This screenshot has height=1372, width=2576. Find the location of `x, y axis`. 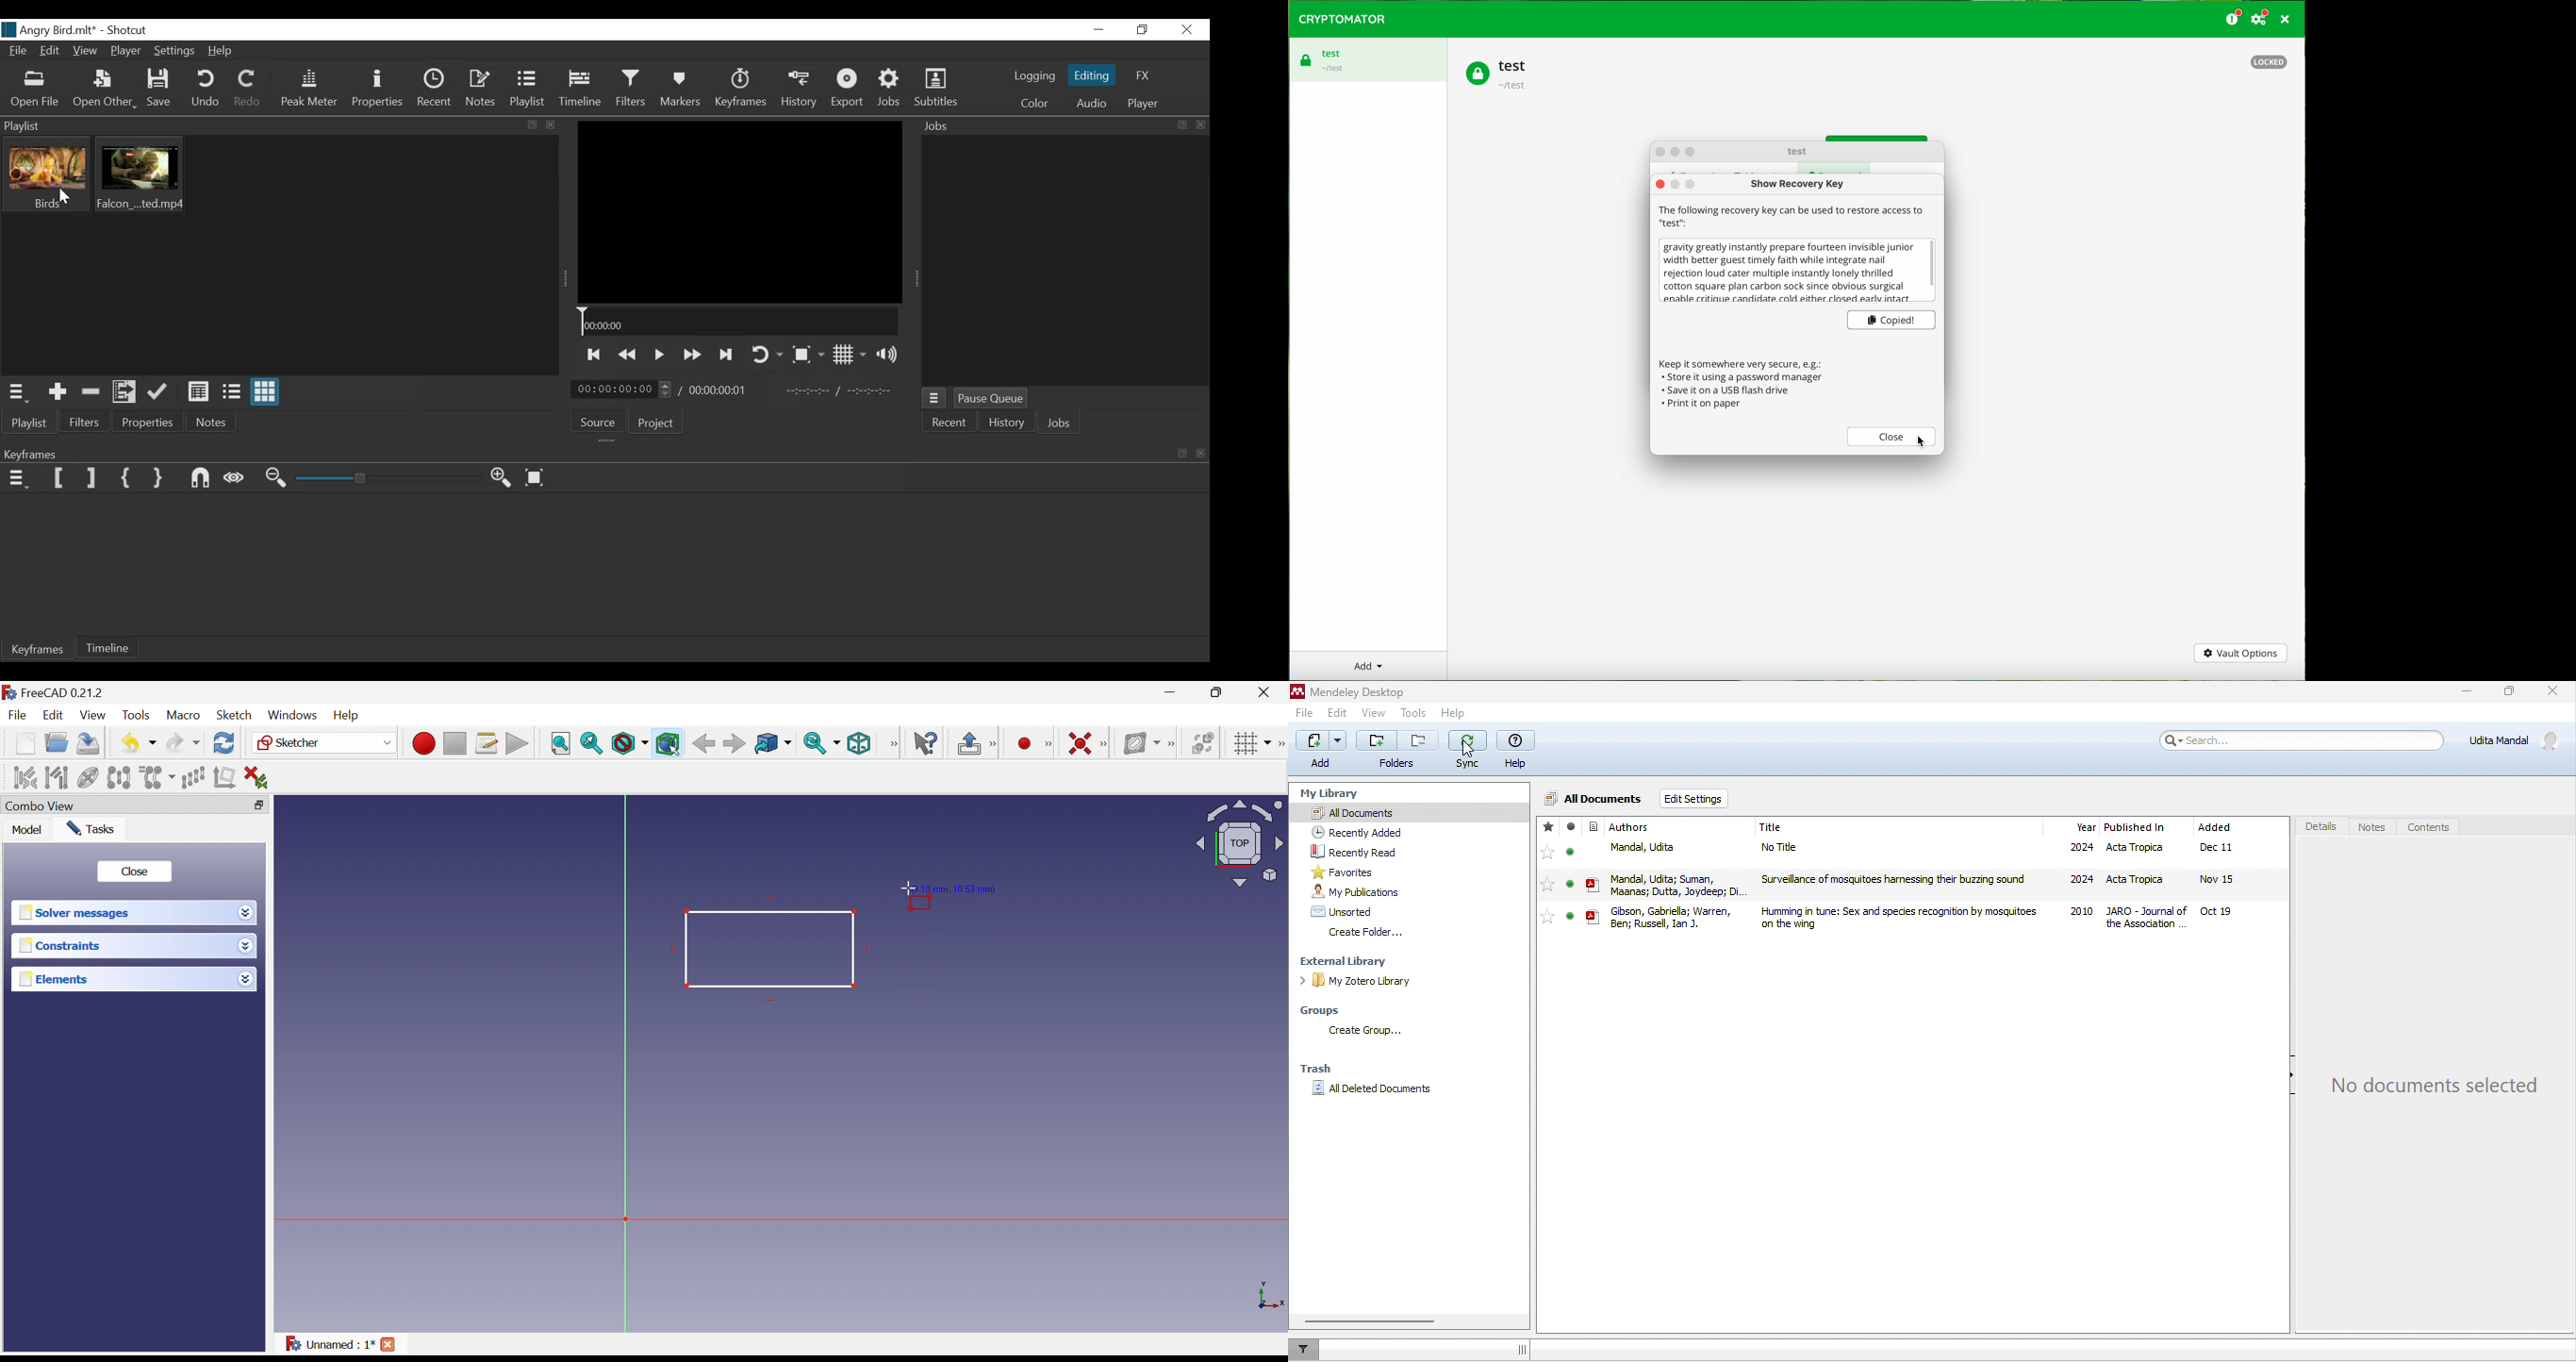

x, y axis is located at coordinates (1269, 1295).